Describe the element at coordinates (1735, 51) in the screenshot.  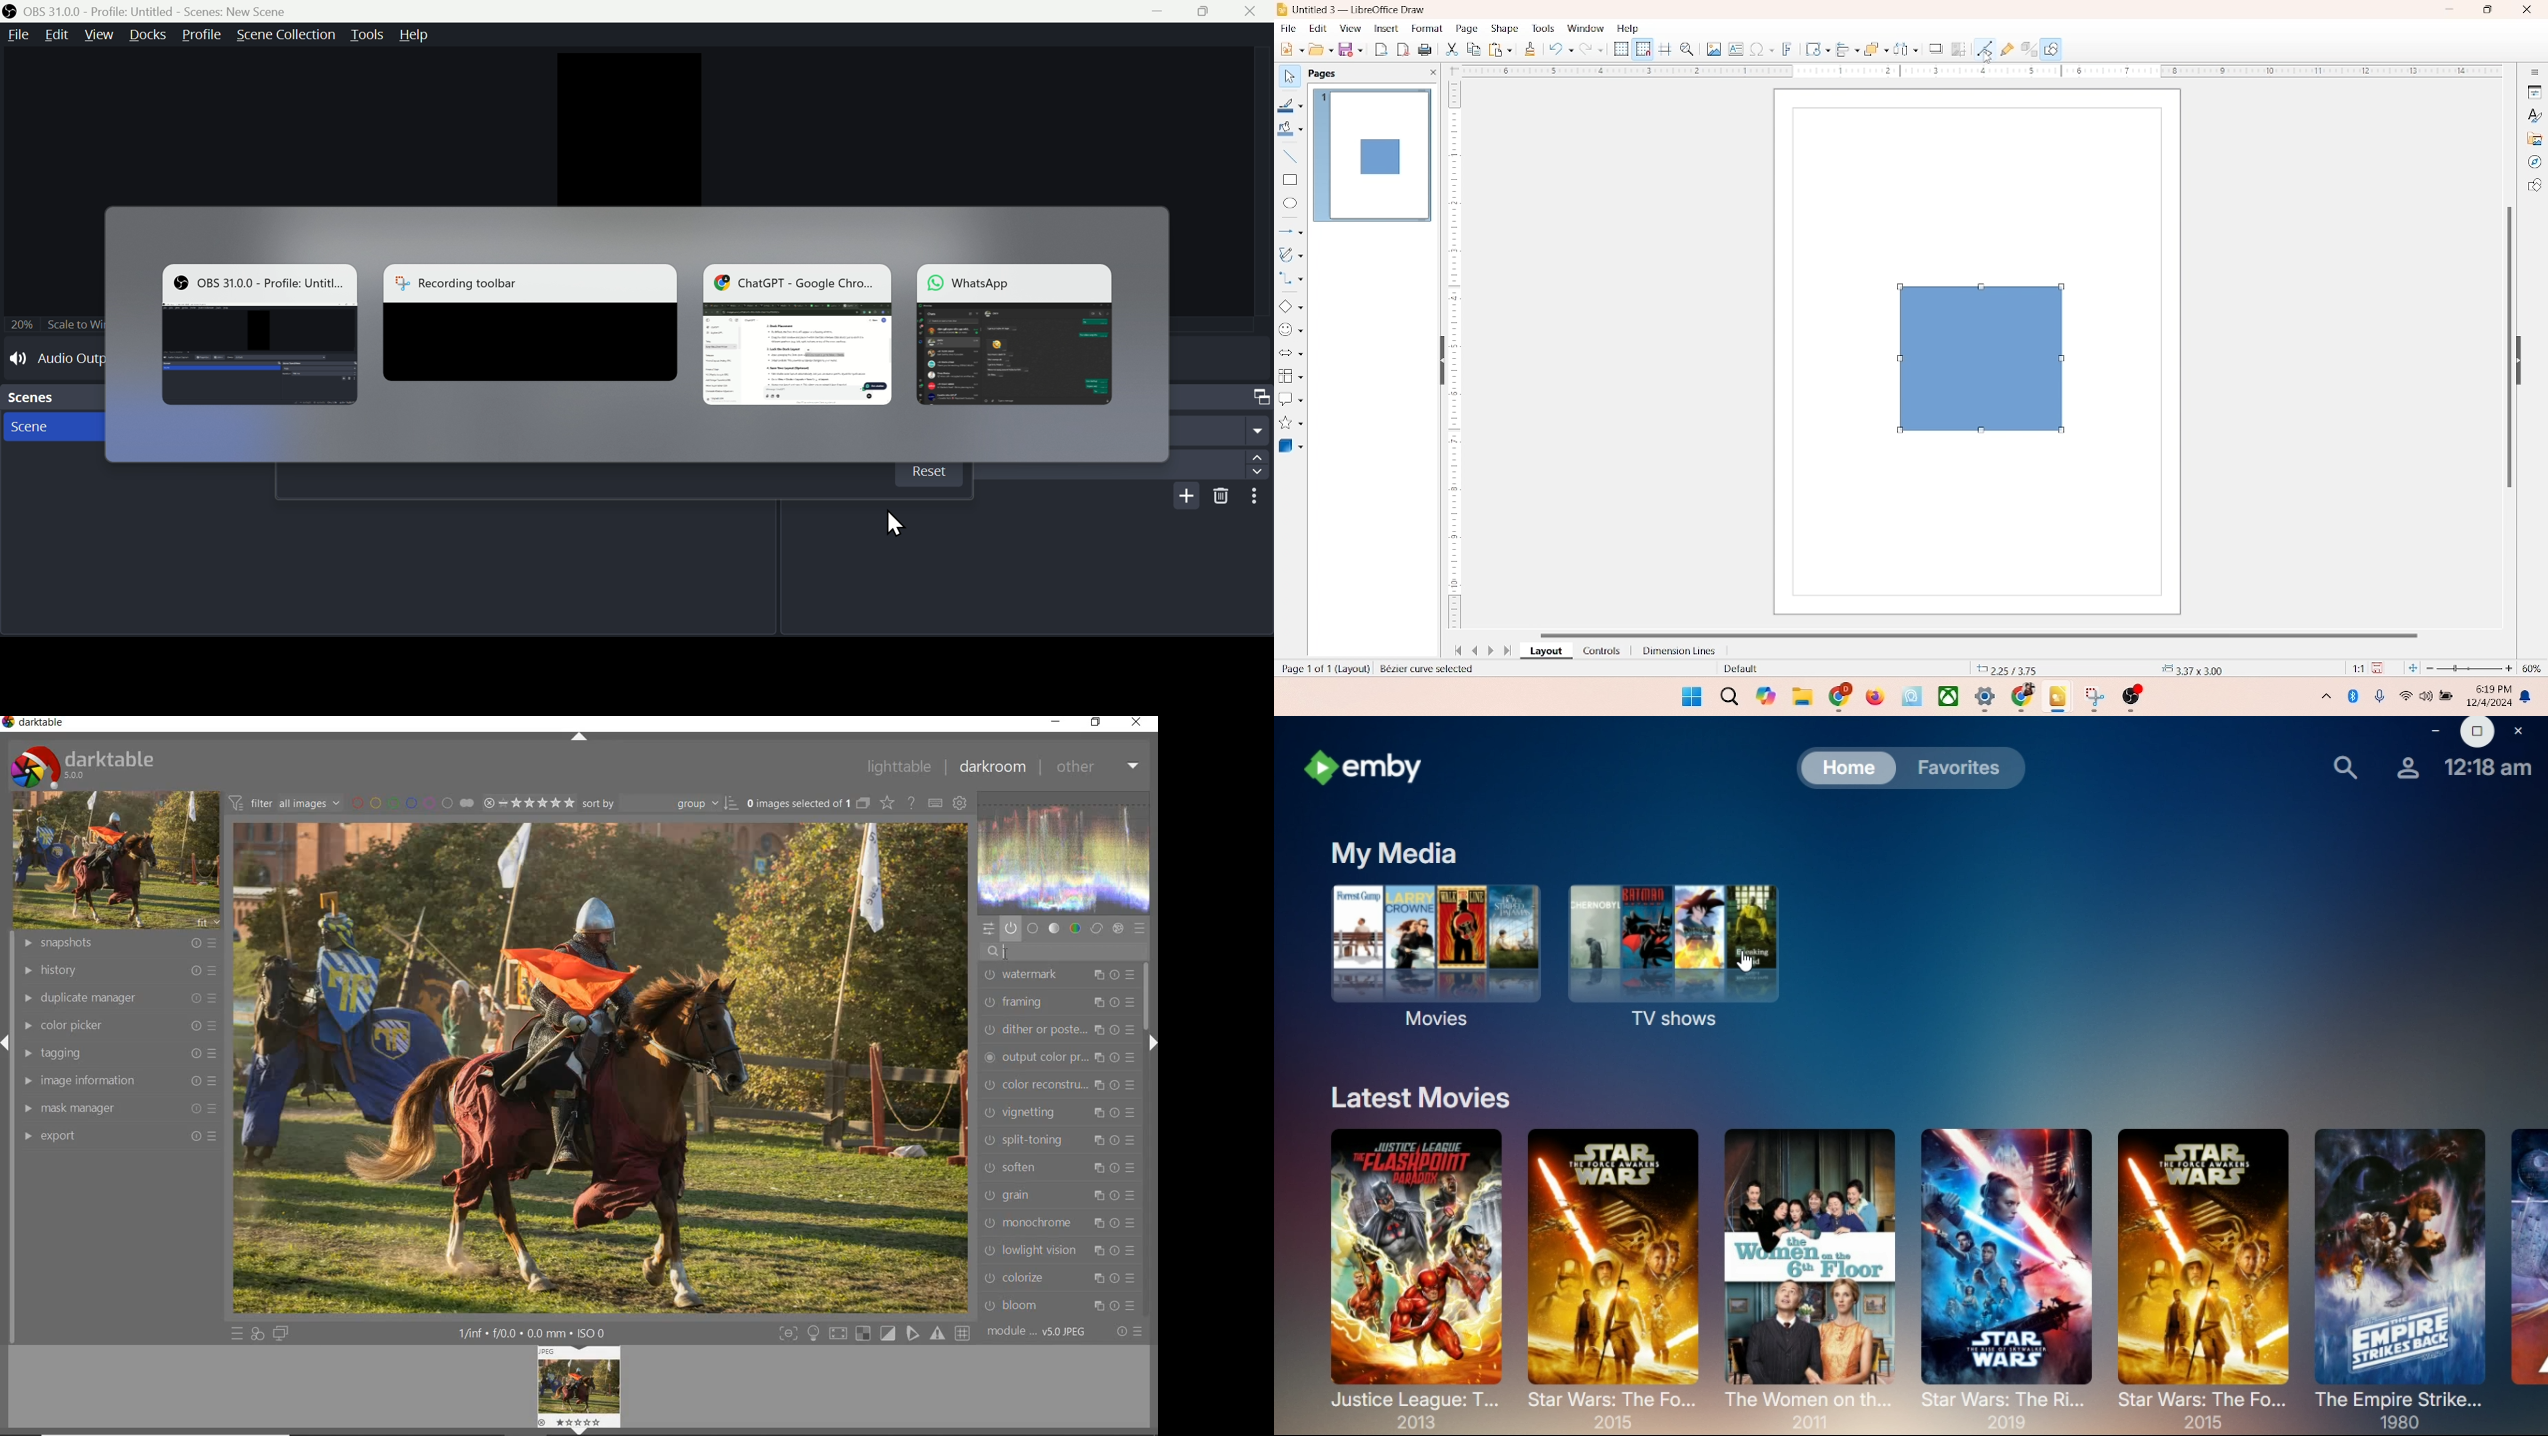
I see `textbox` at that location.